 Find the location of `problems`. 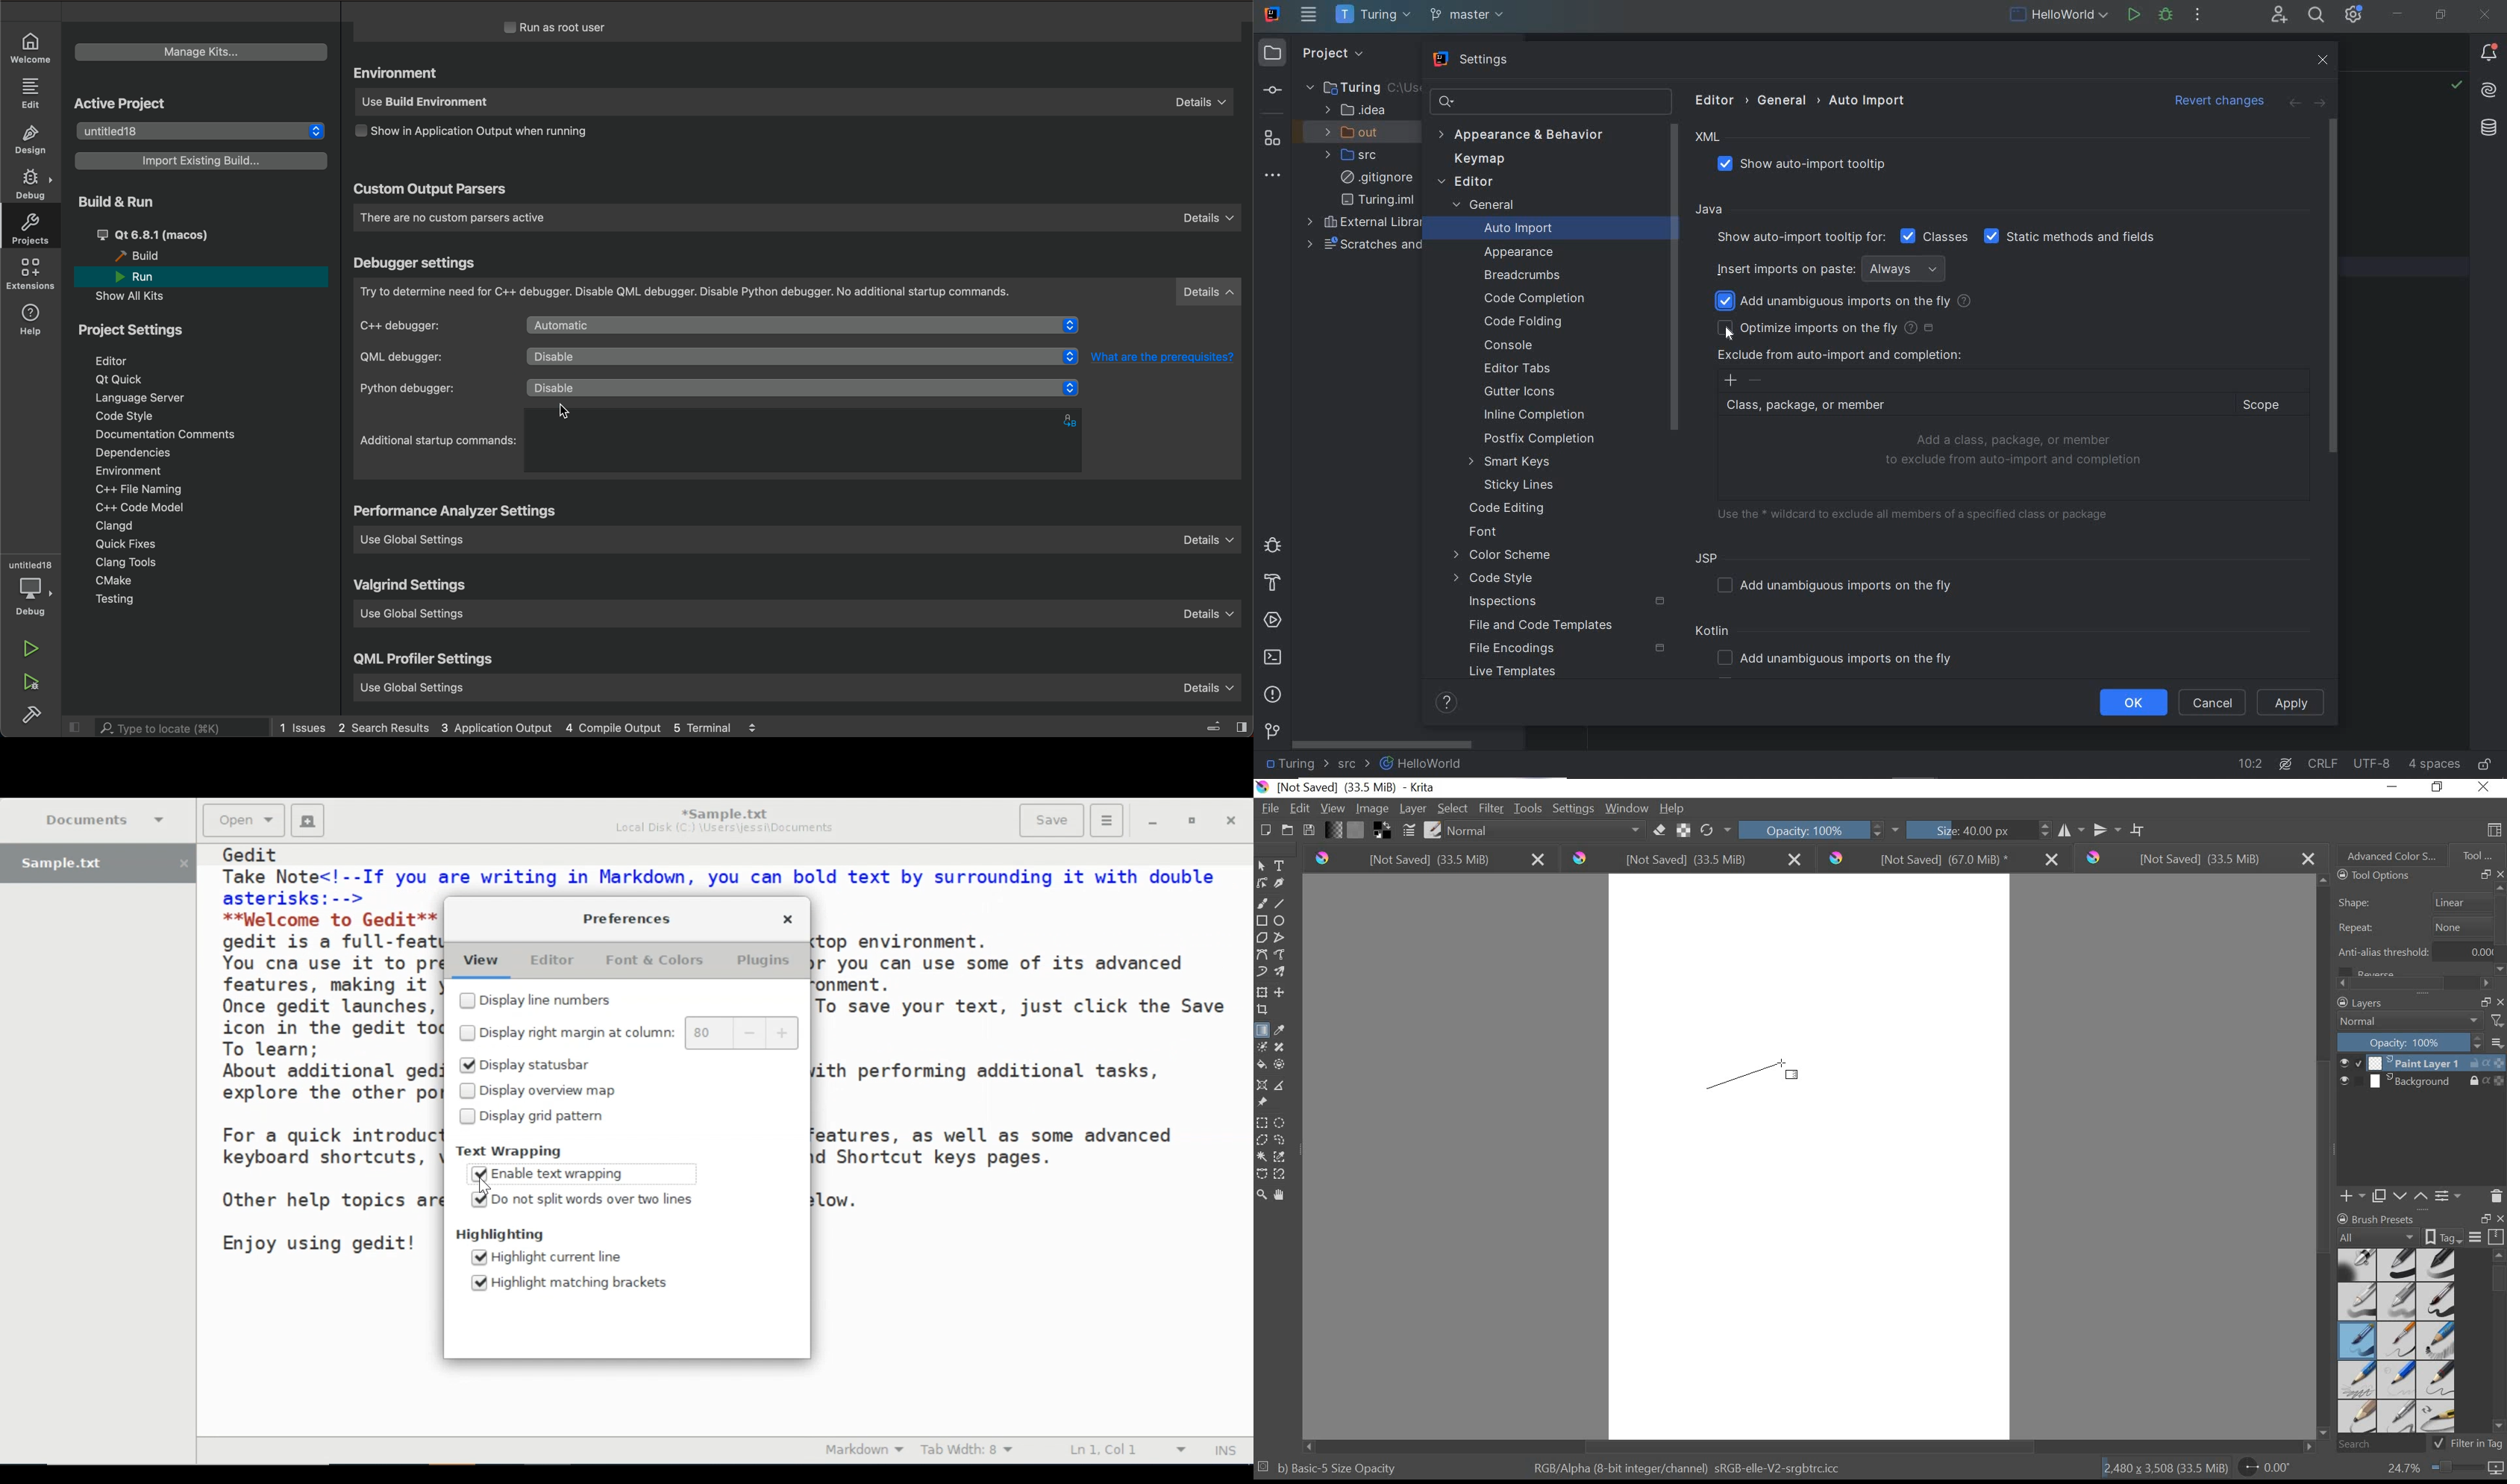

problems is located at coordinates (1273, 694).